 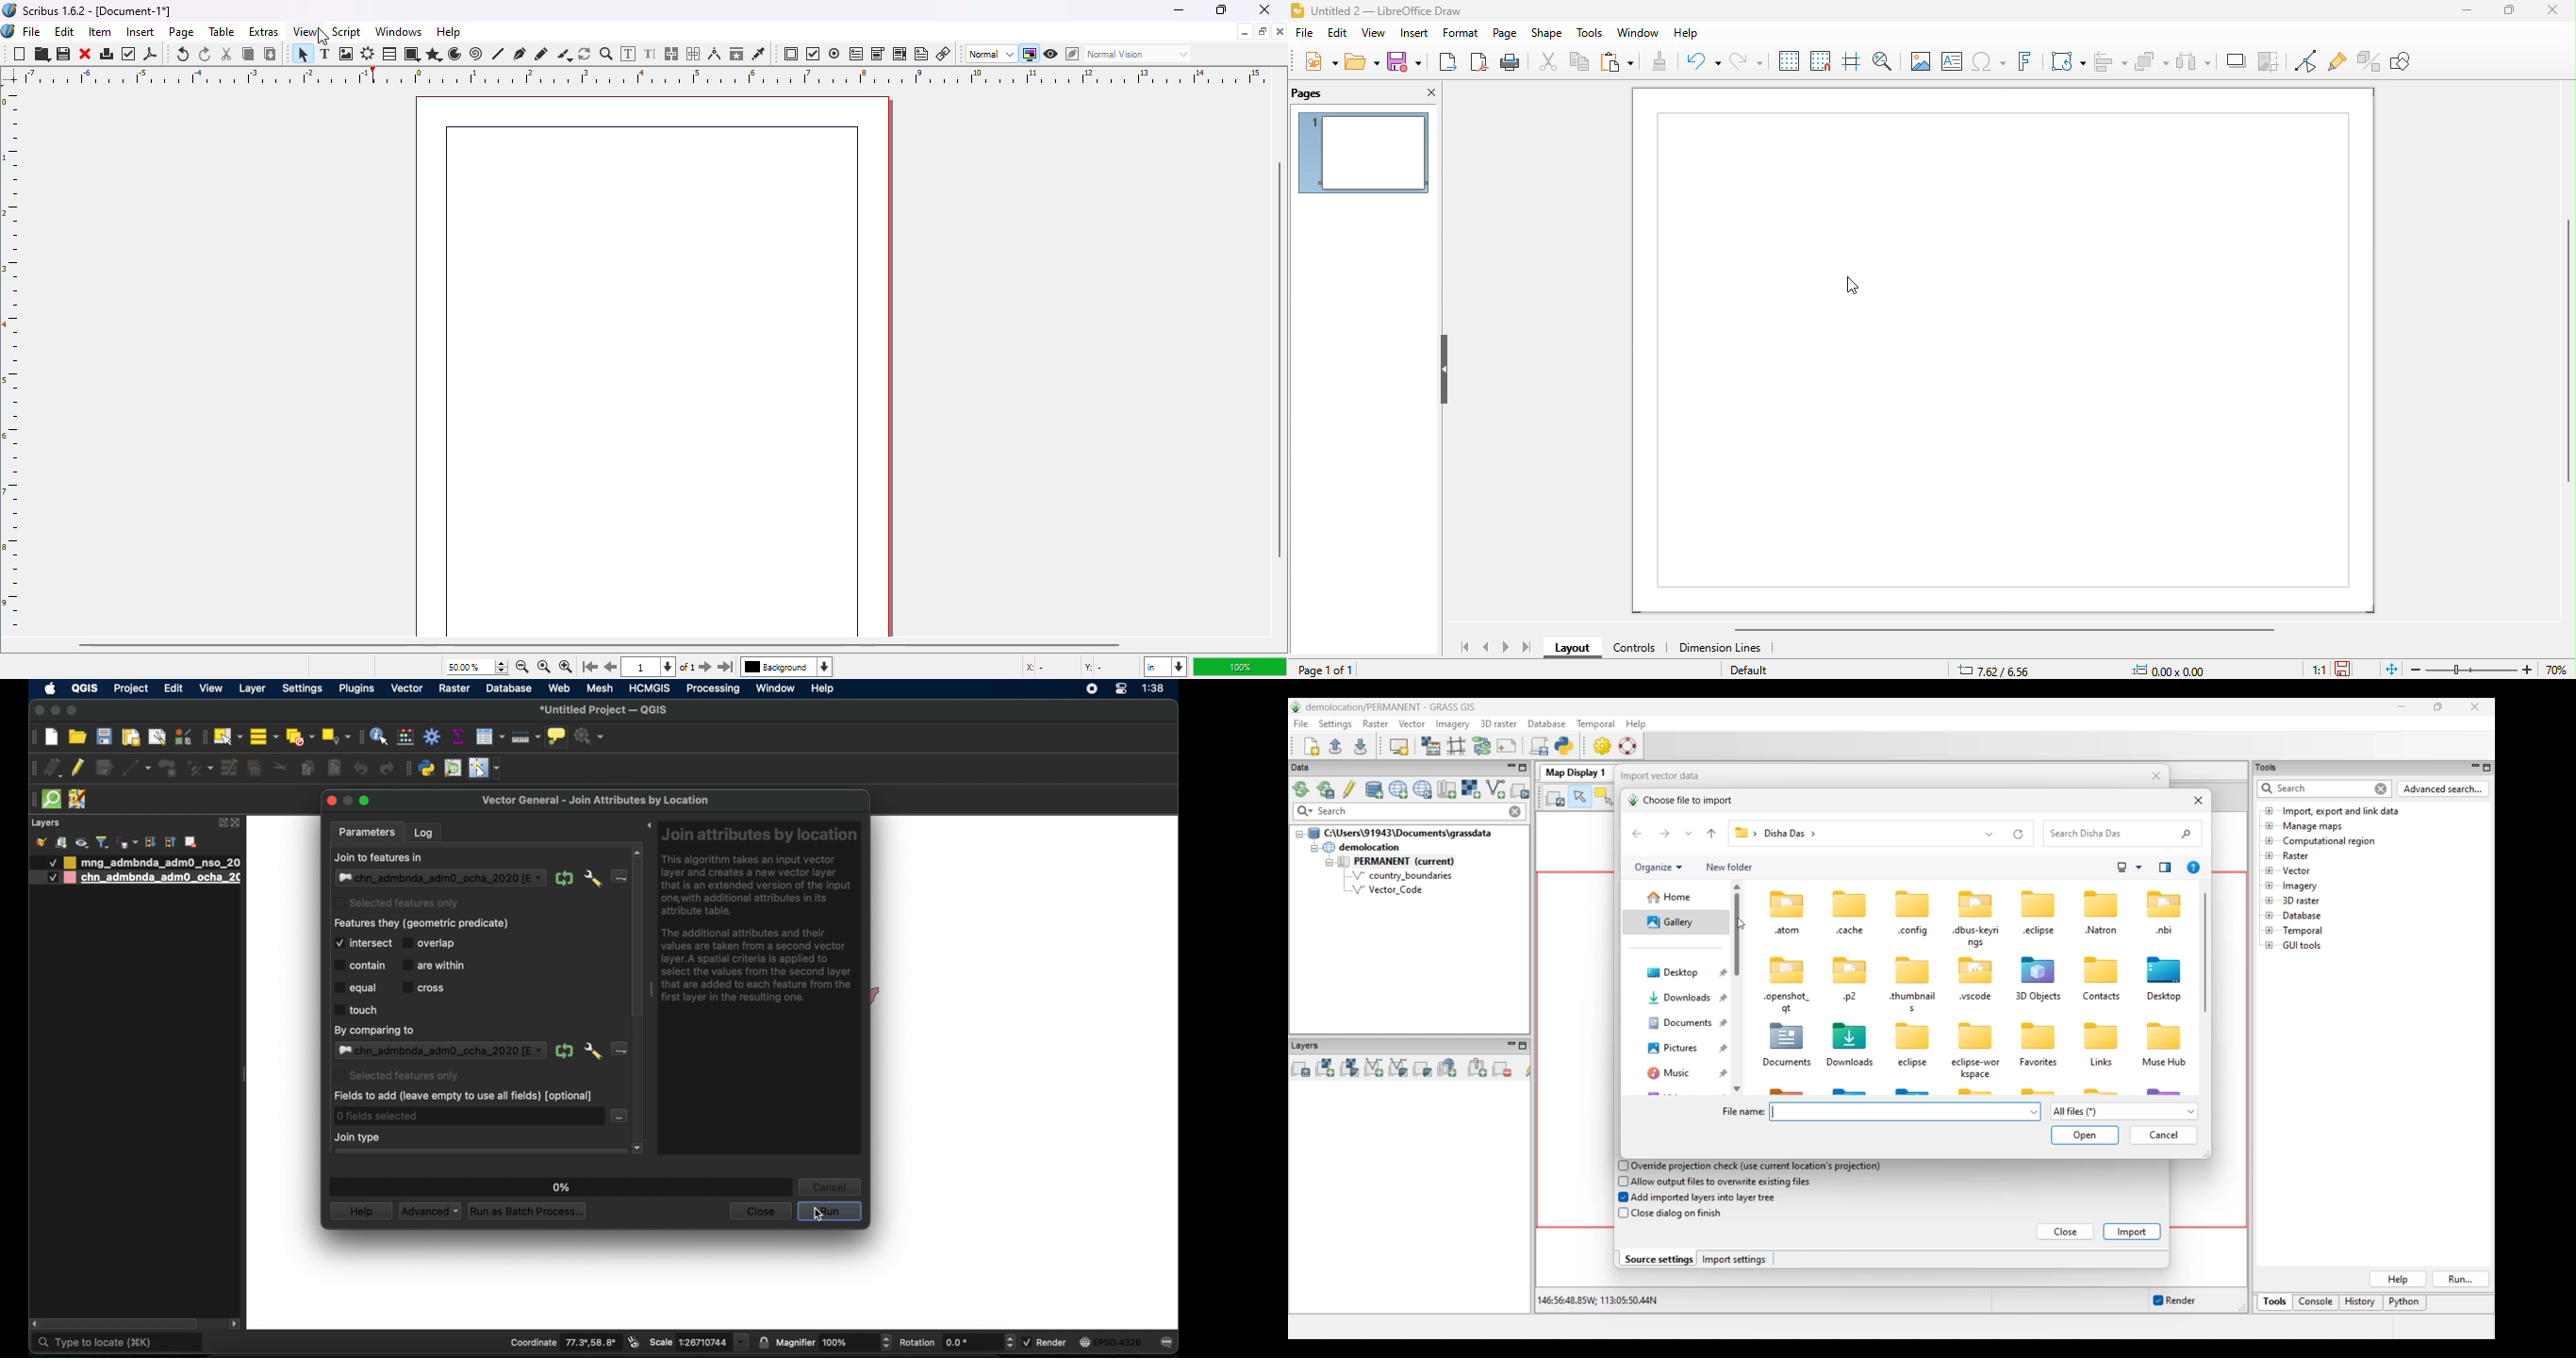 I want to click on zoom and pan, so click(x=1884, y=61).